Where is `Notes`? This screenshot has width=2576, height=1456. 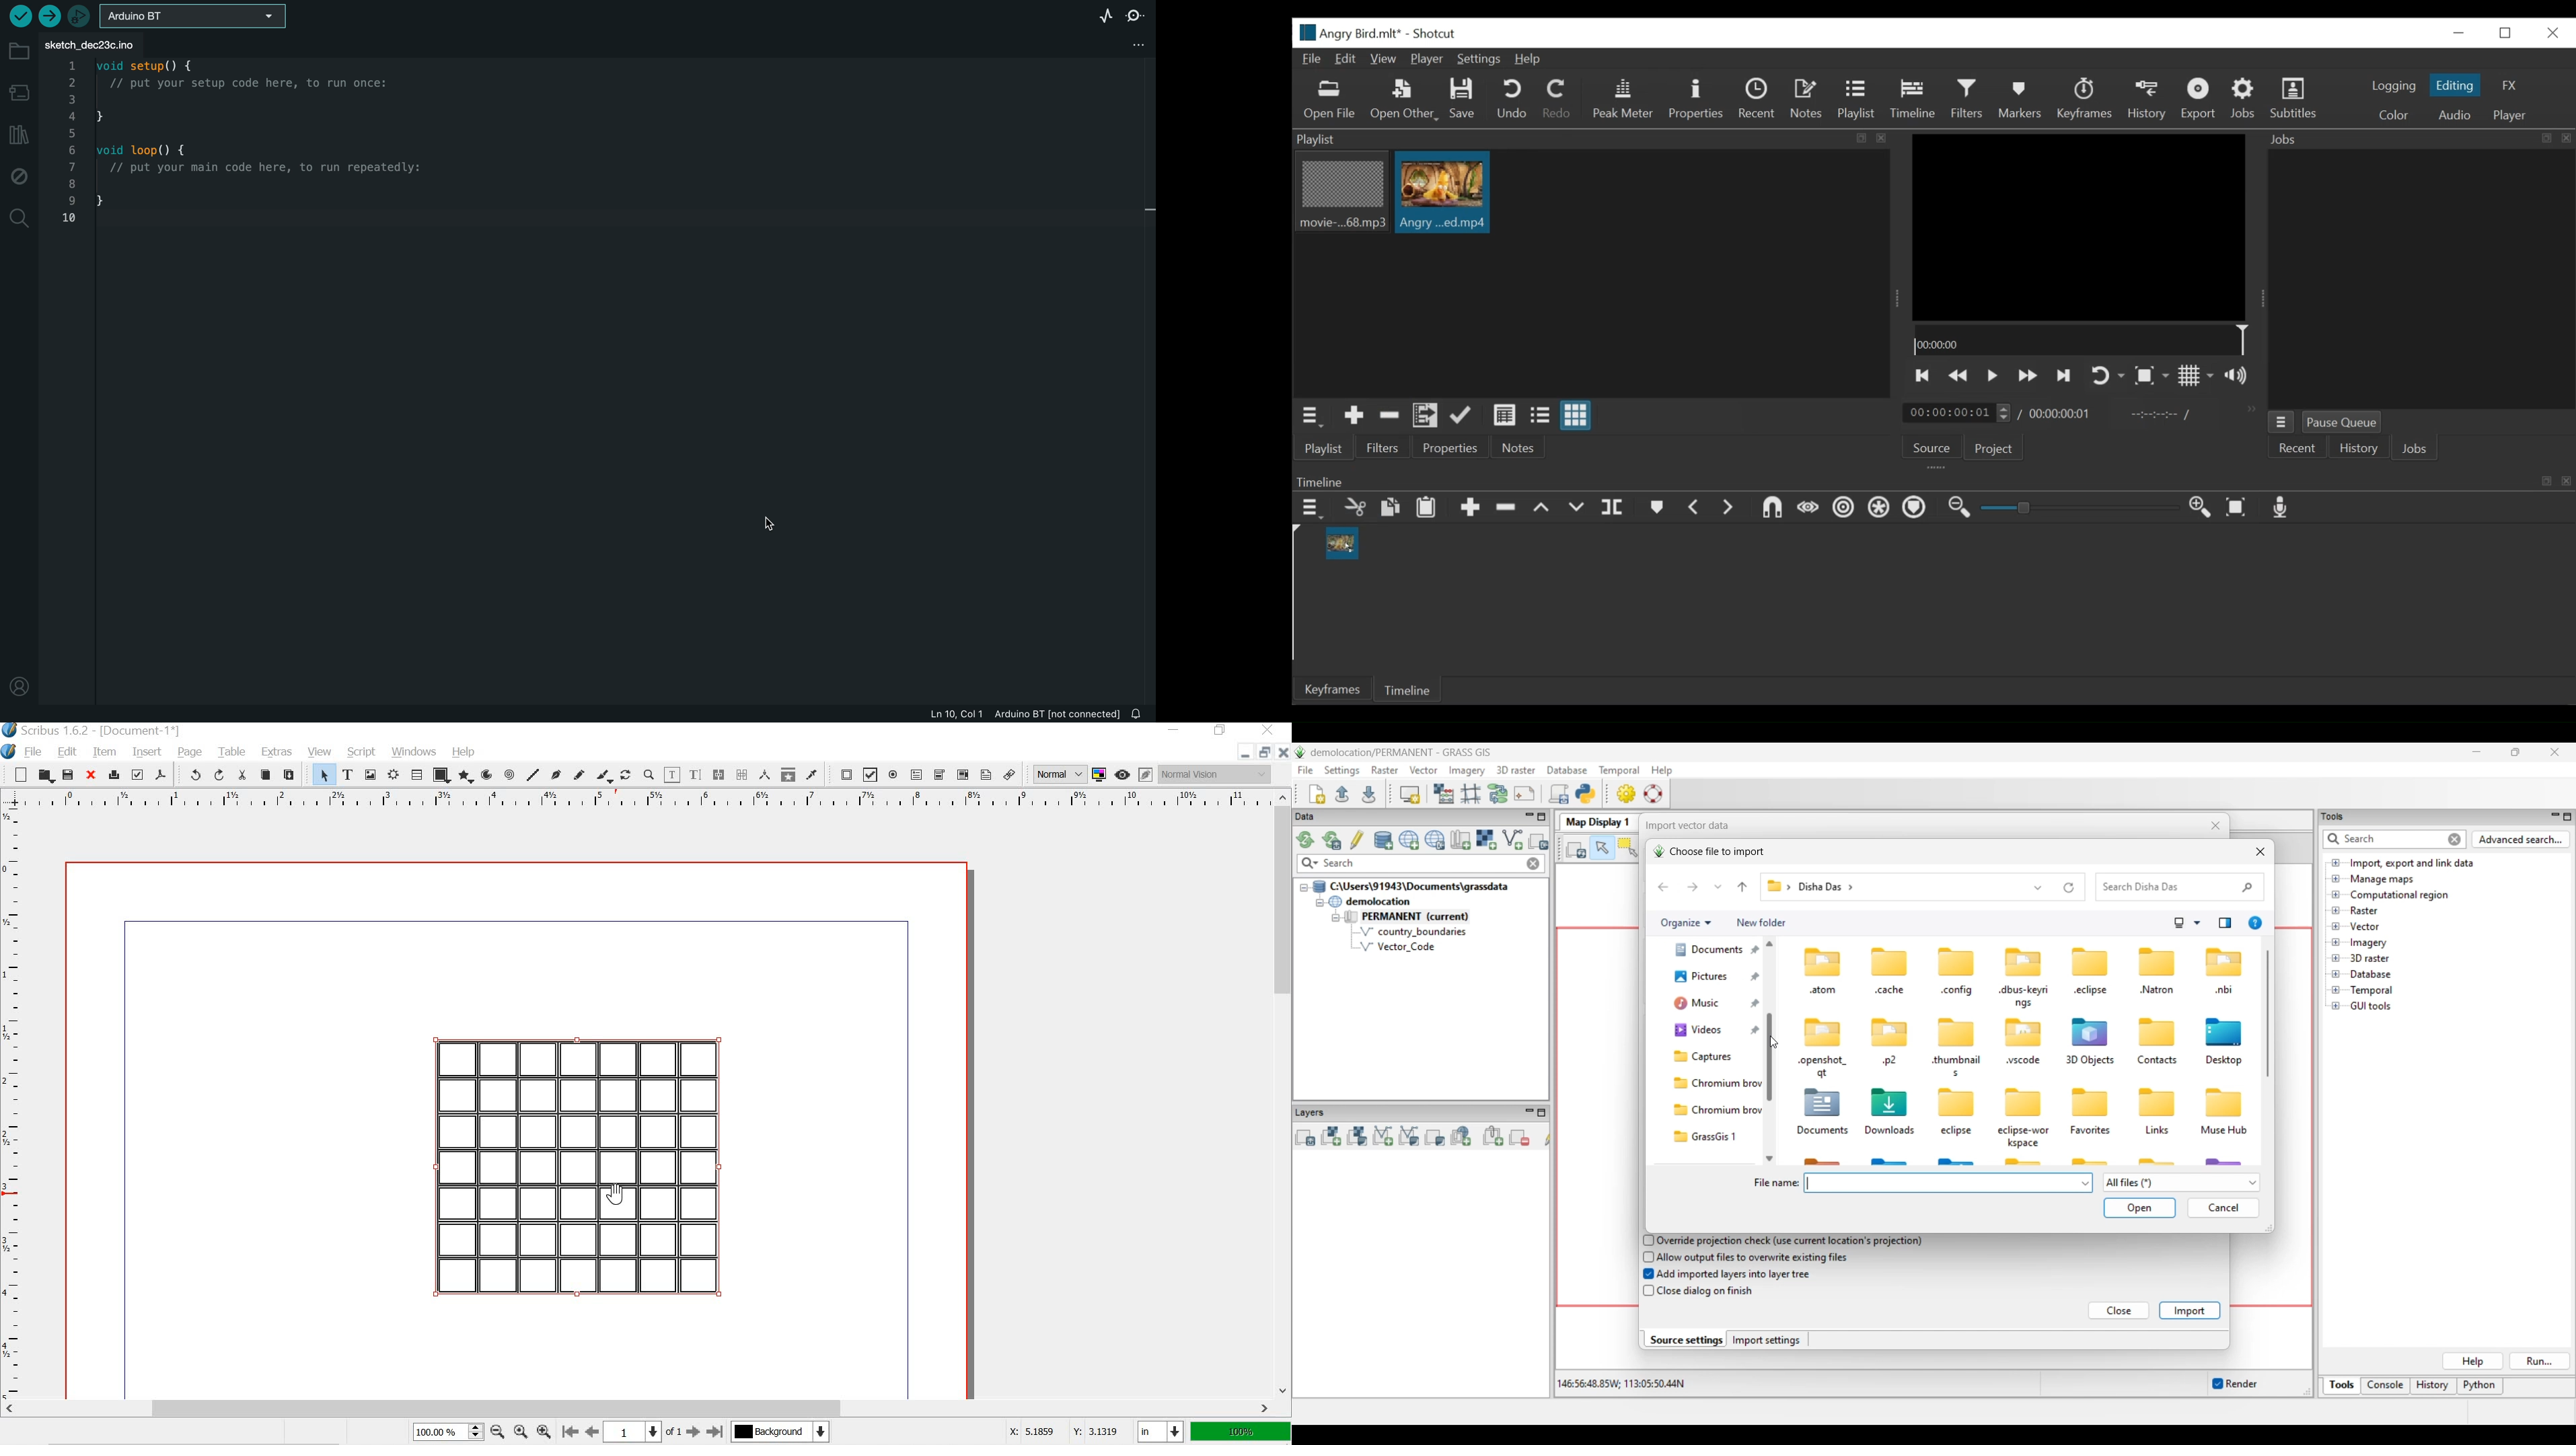
Notes is located at coordinates (1808, 99).